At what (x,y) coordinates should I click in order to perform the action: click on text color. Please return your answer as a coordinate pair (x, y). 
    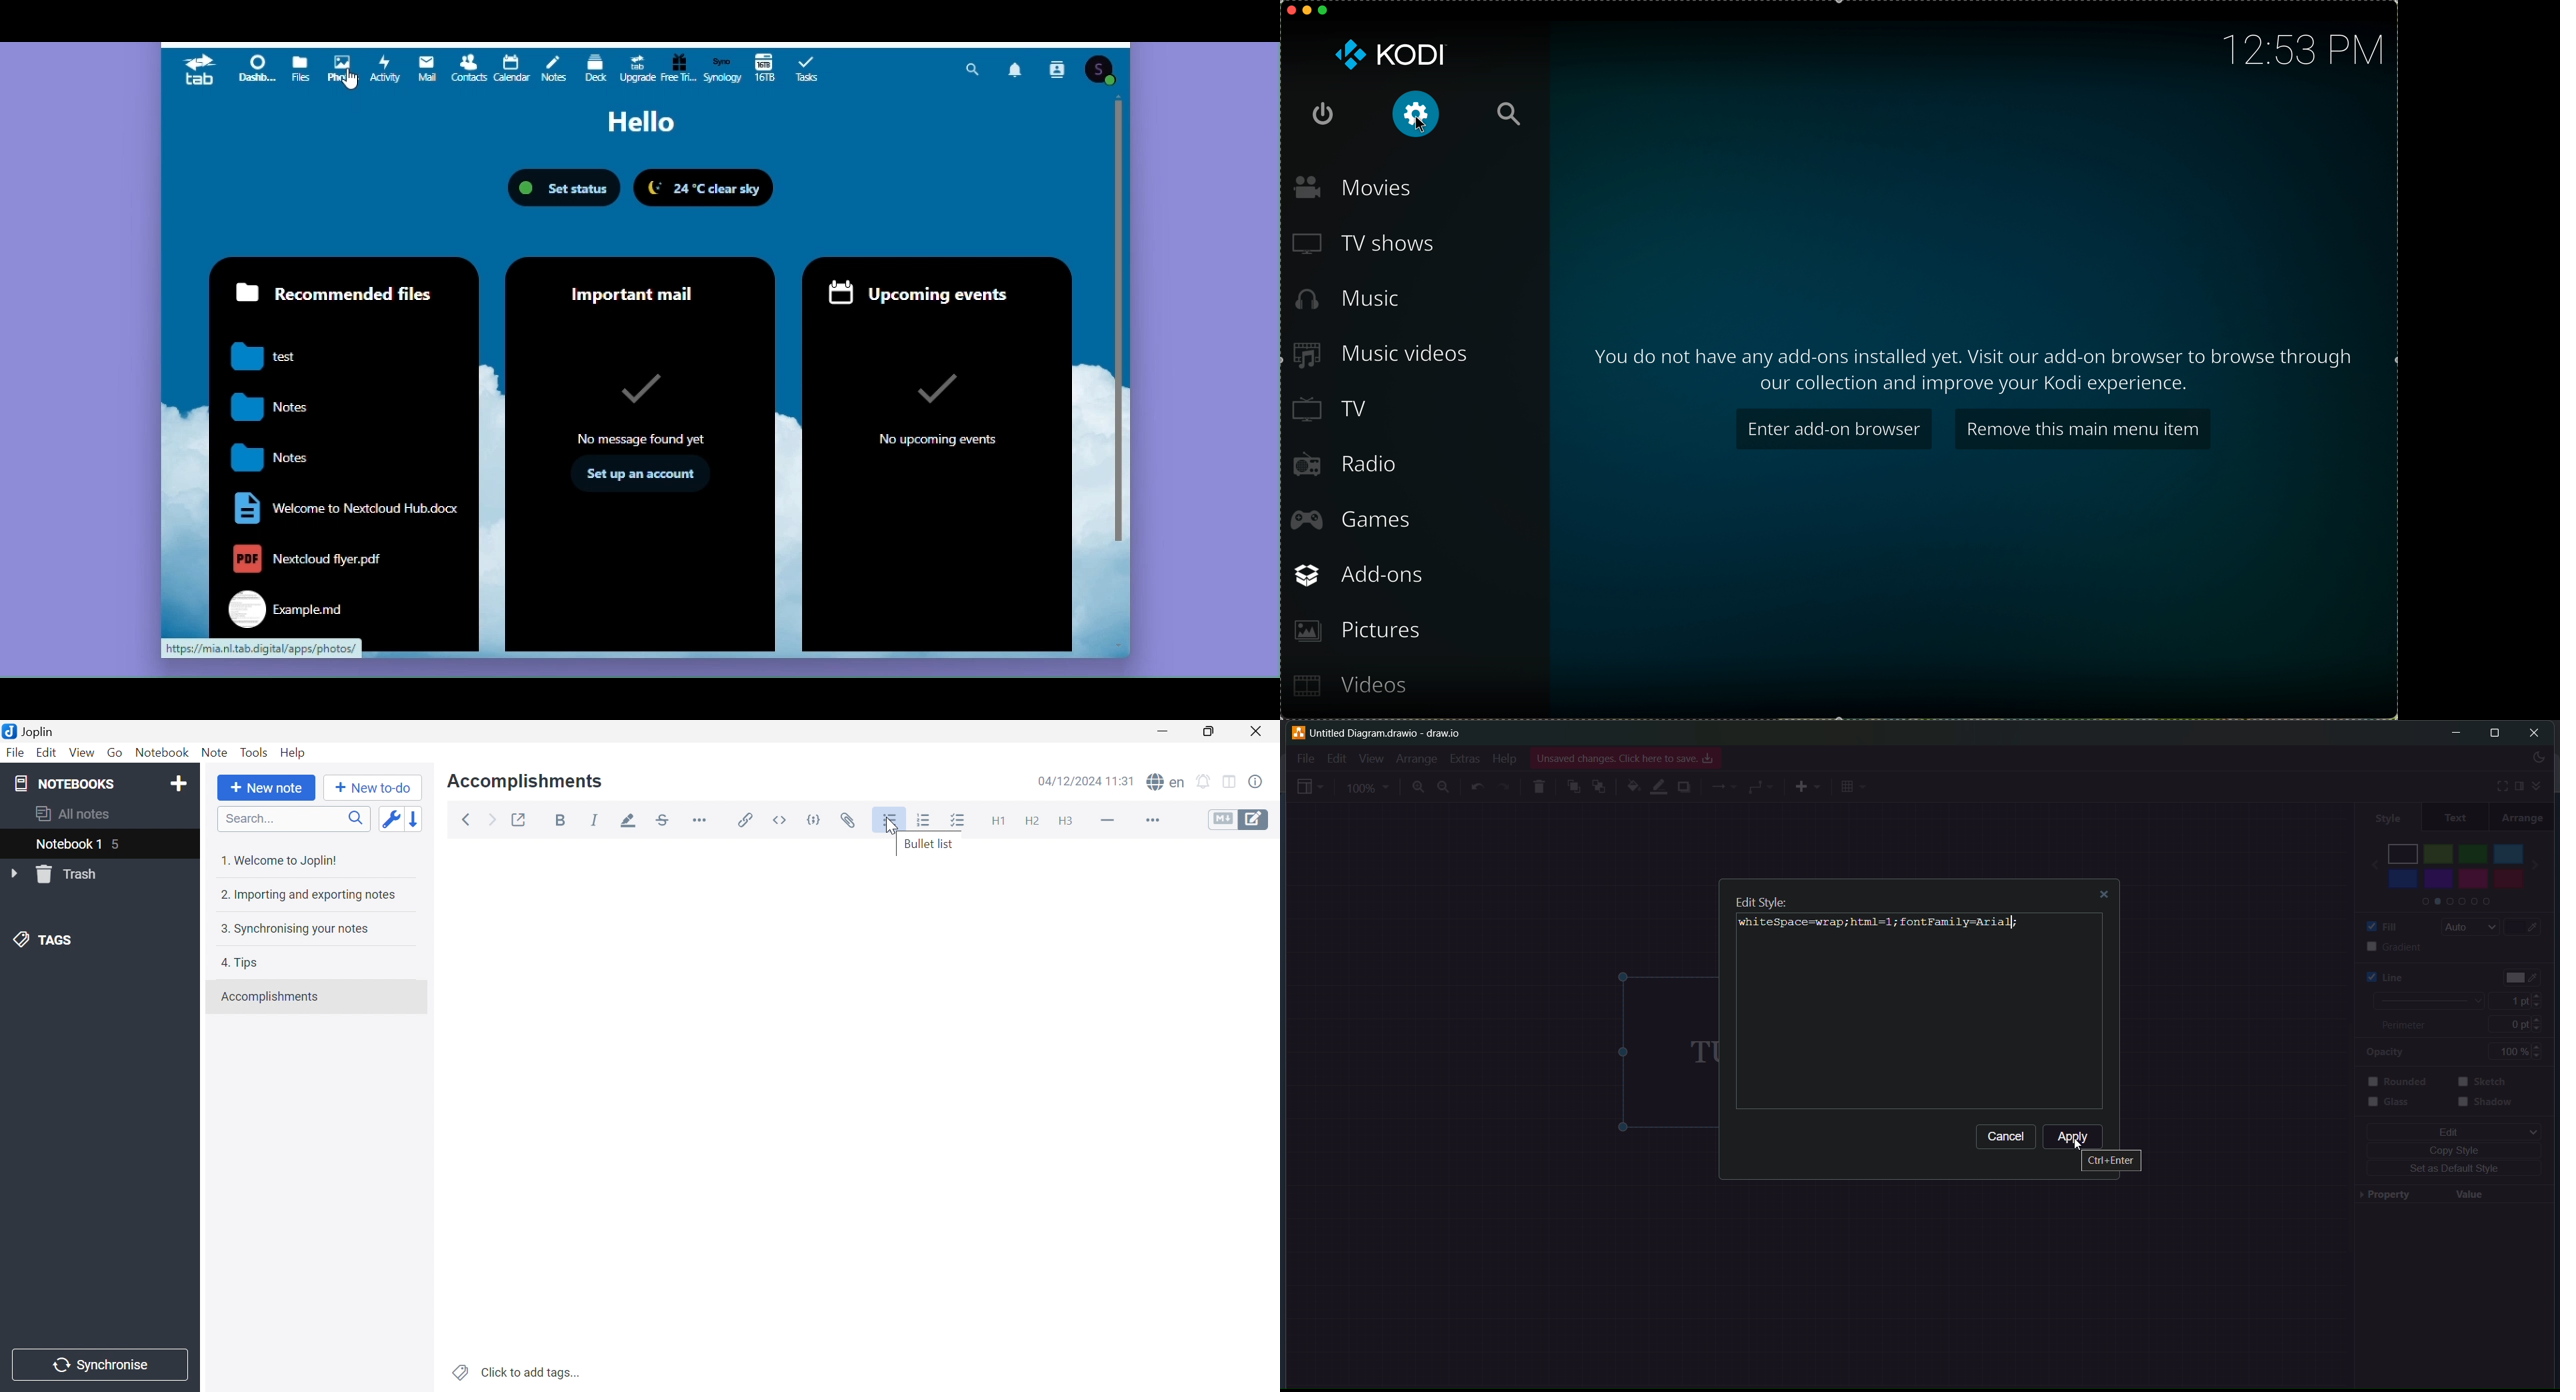
    Looking at the image, I should click on (2524, 974).